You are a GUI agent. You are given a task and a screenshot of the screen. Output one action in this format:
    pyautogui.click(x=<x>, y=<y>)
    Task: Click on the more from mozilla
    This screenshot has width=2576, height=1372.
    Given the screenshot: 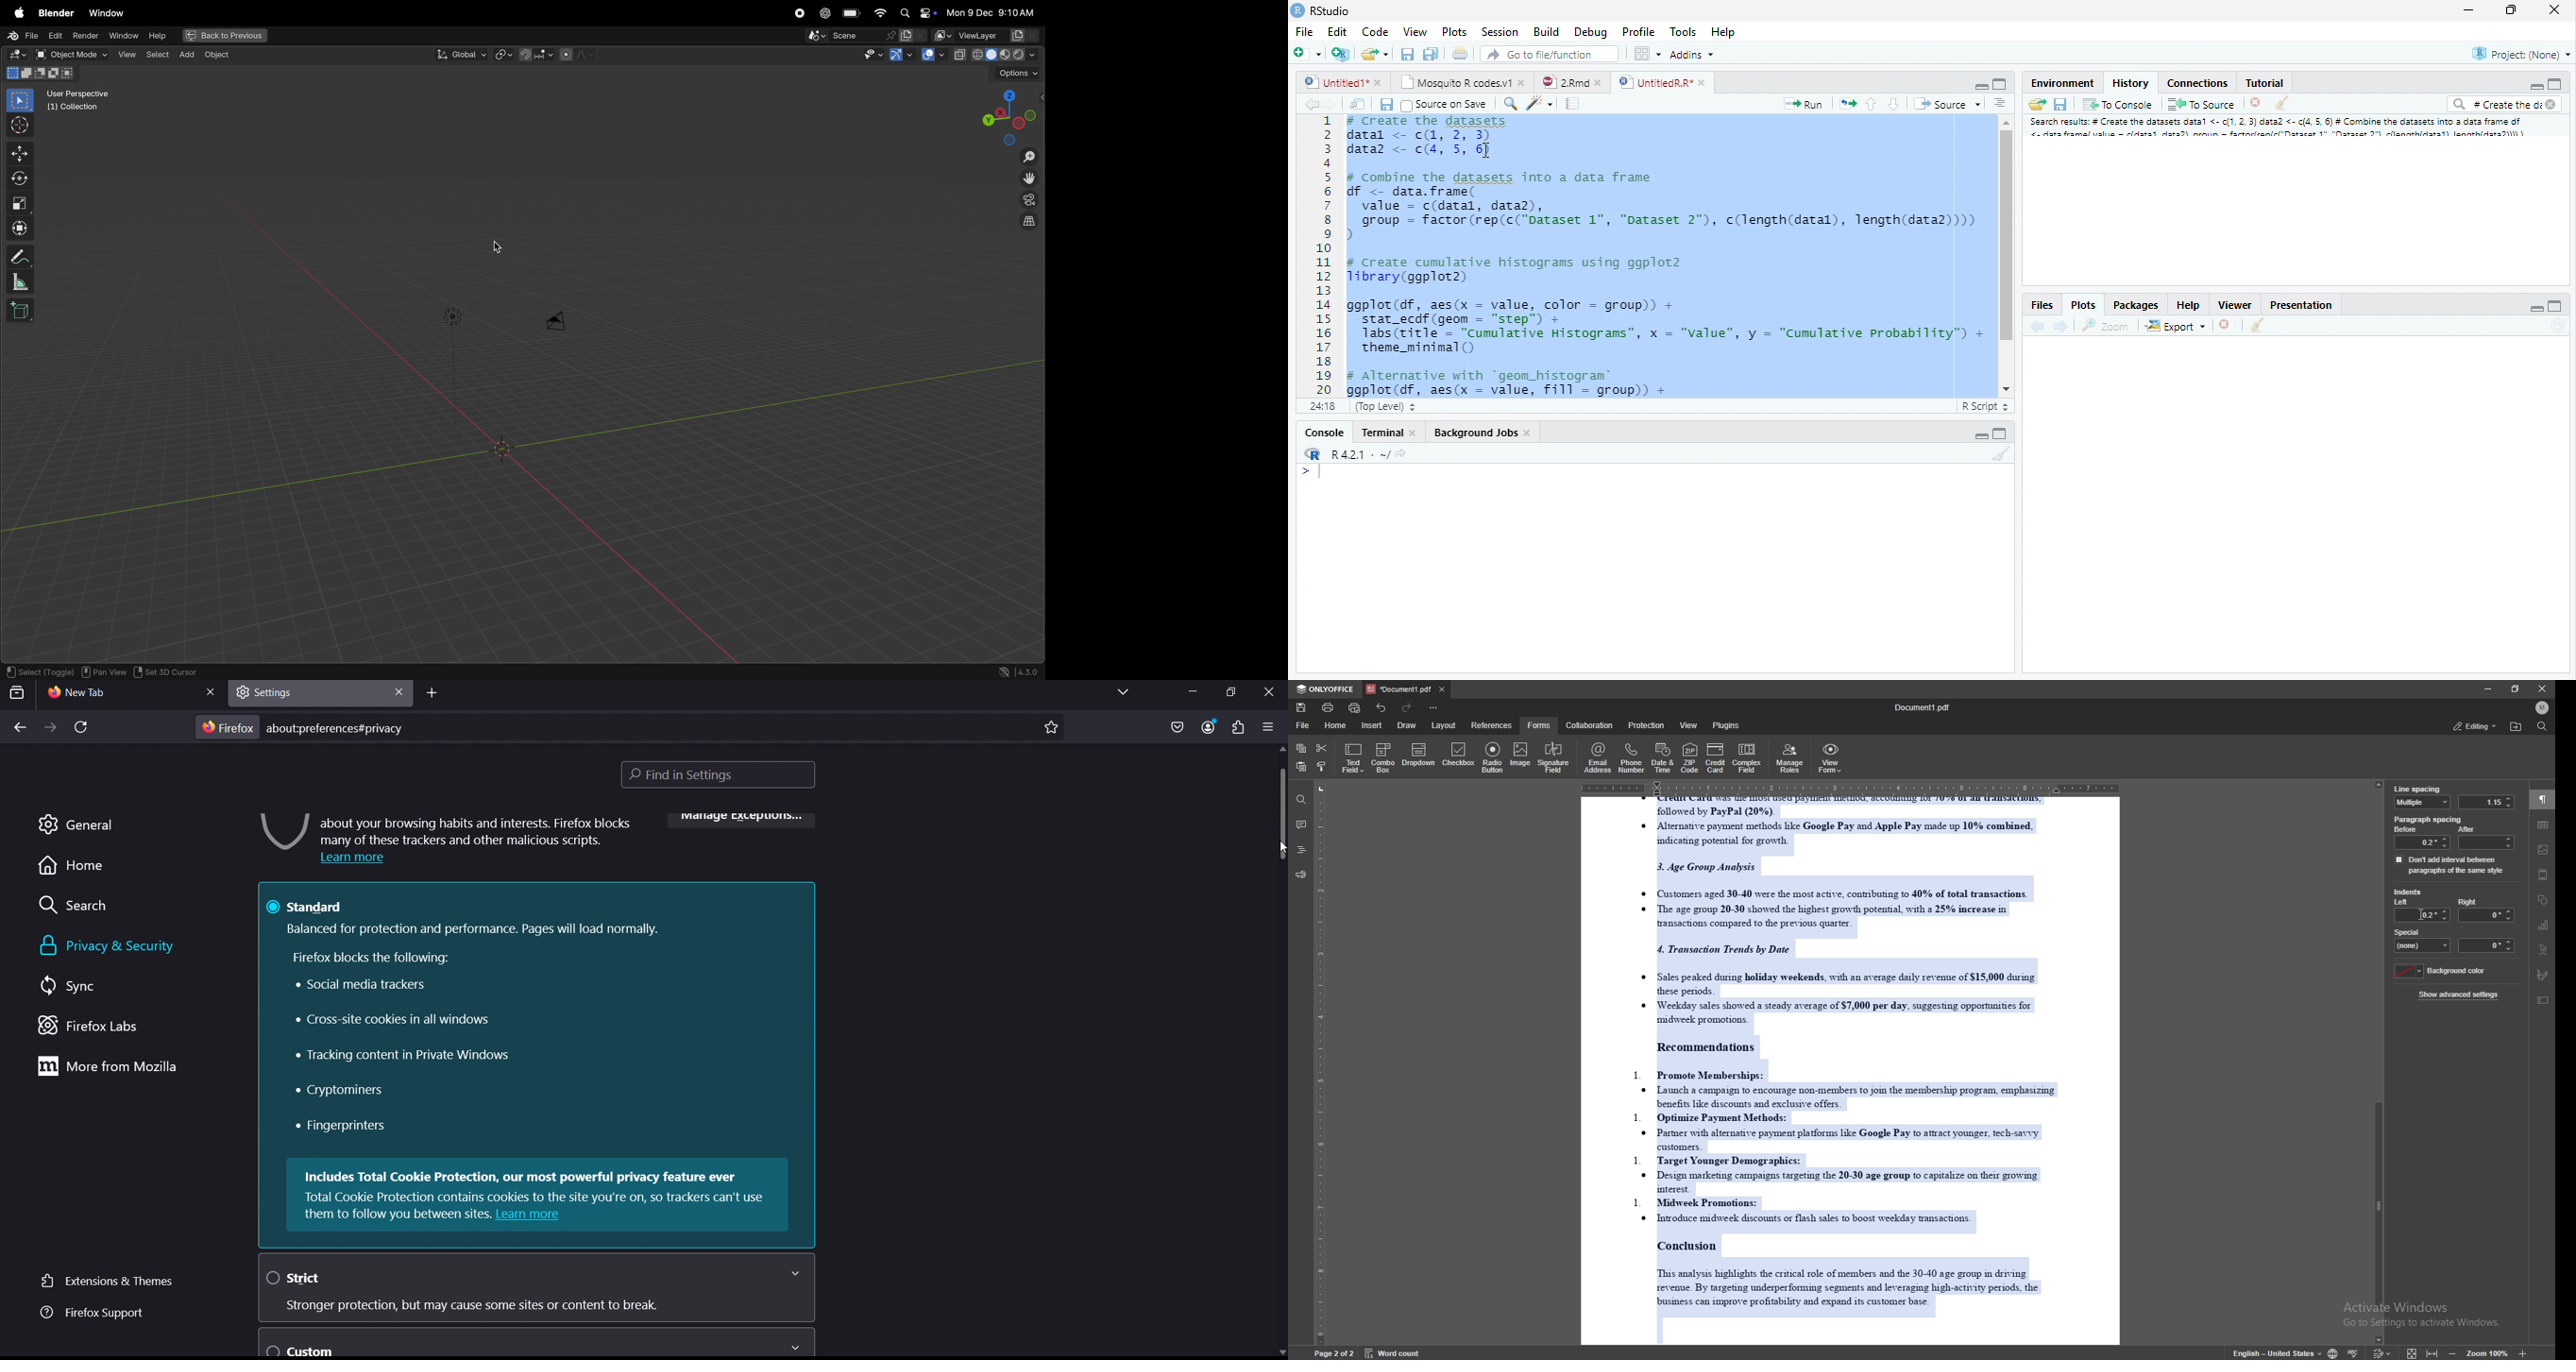 What is the action you would take?
    pyautogui.click(x=111, y=1067)
    